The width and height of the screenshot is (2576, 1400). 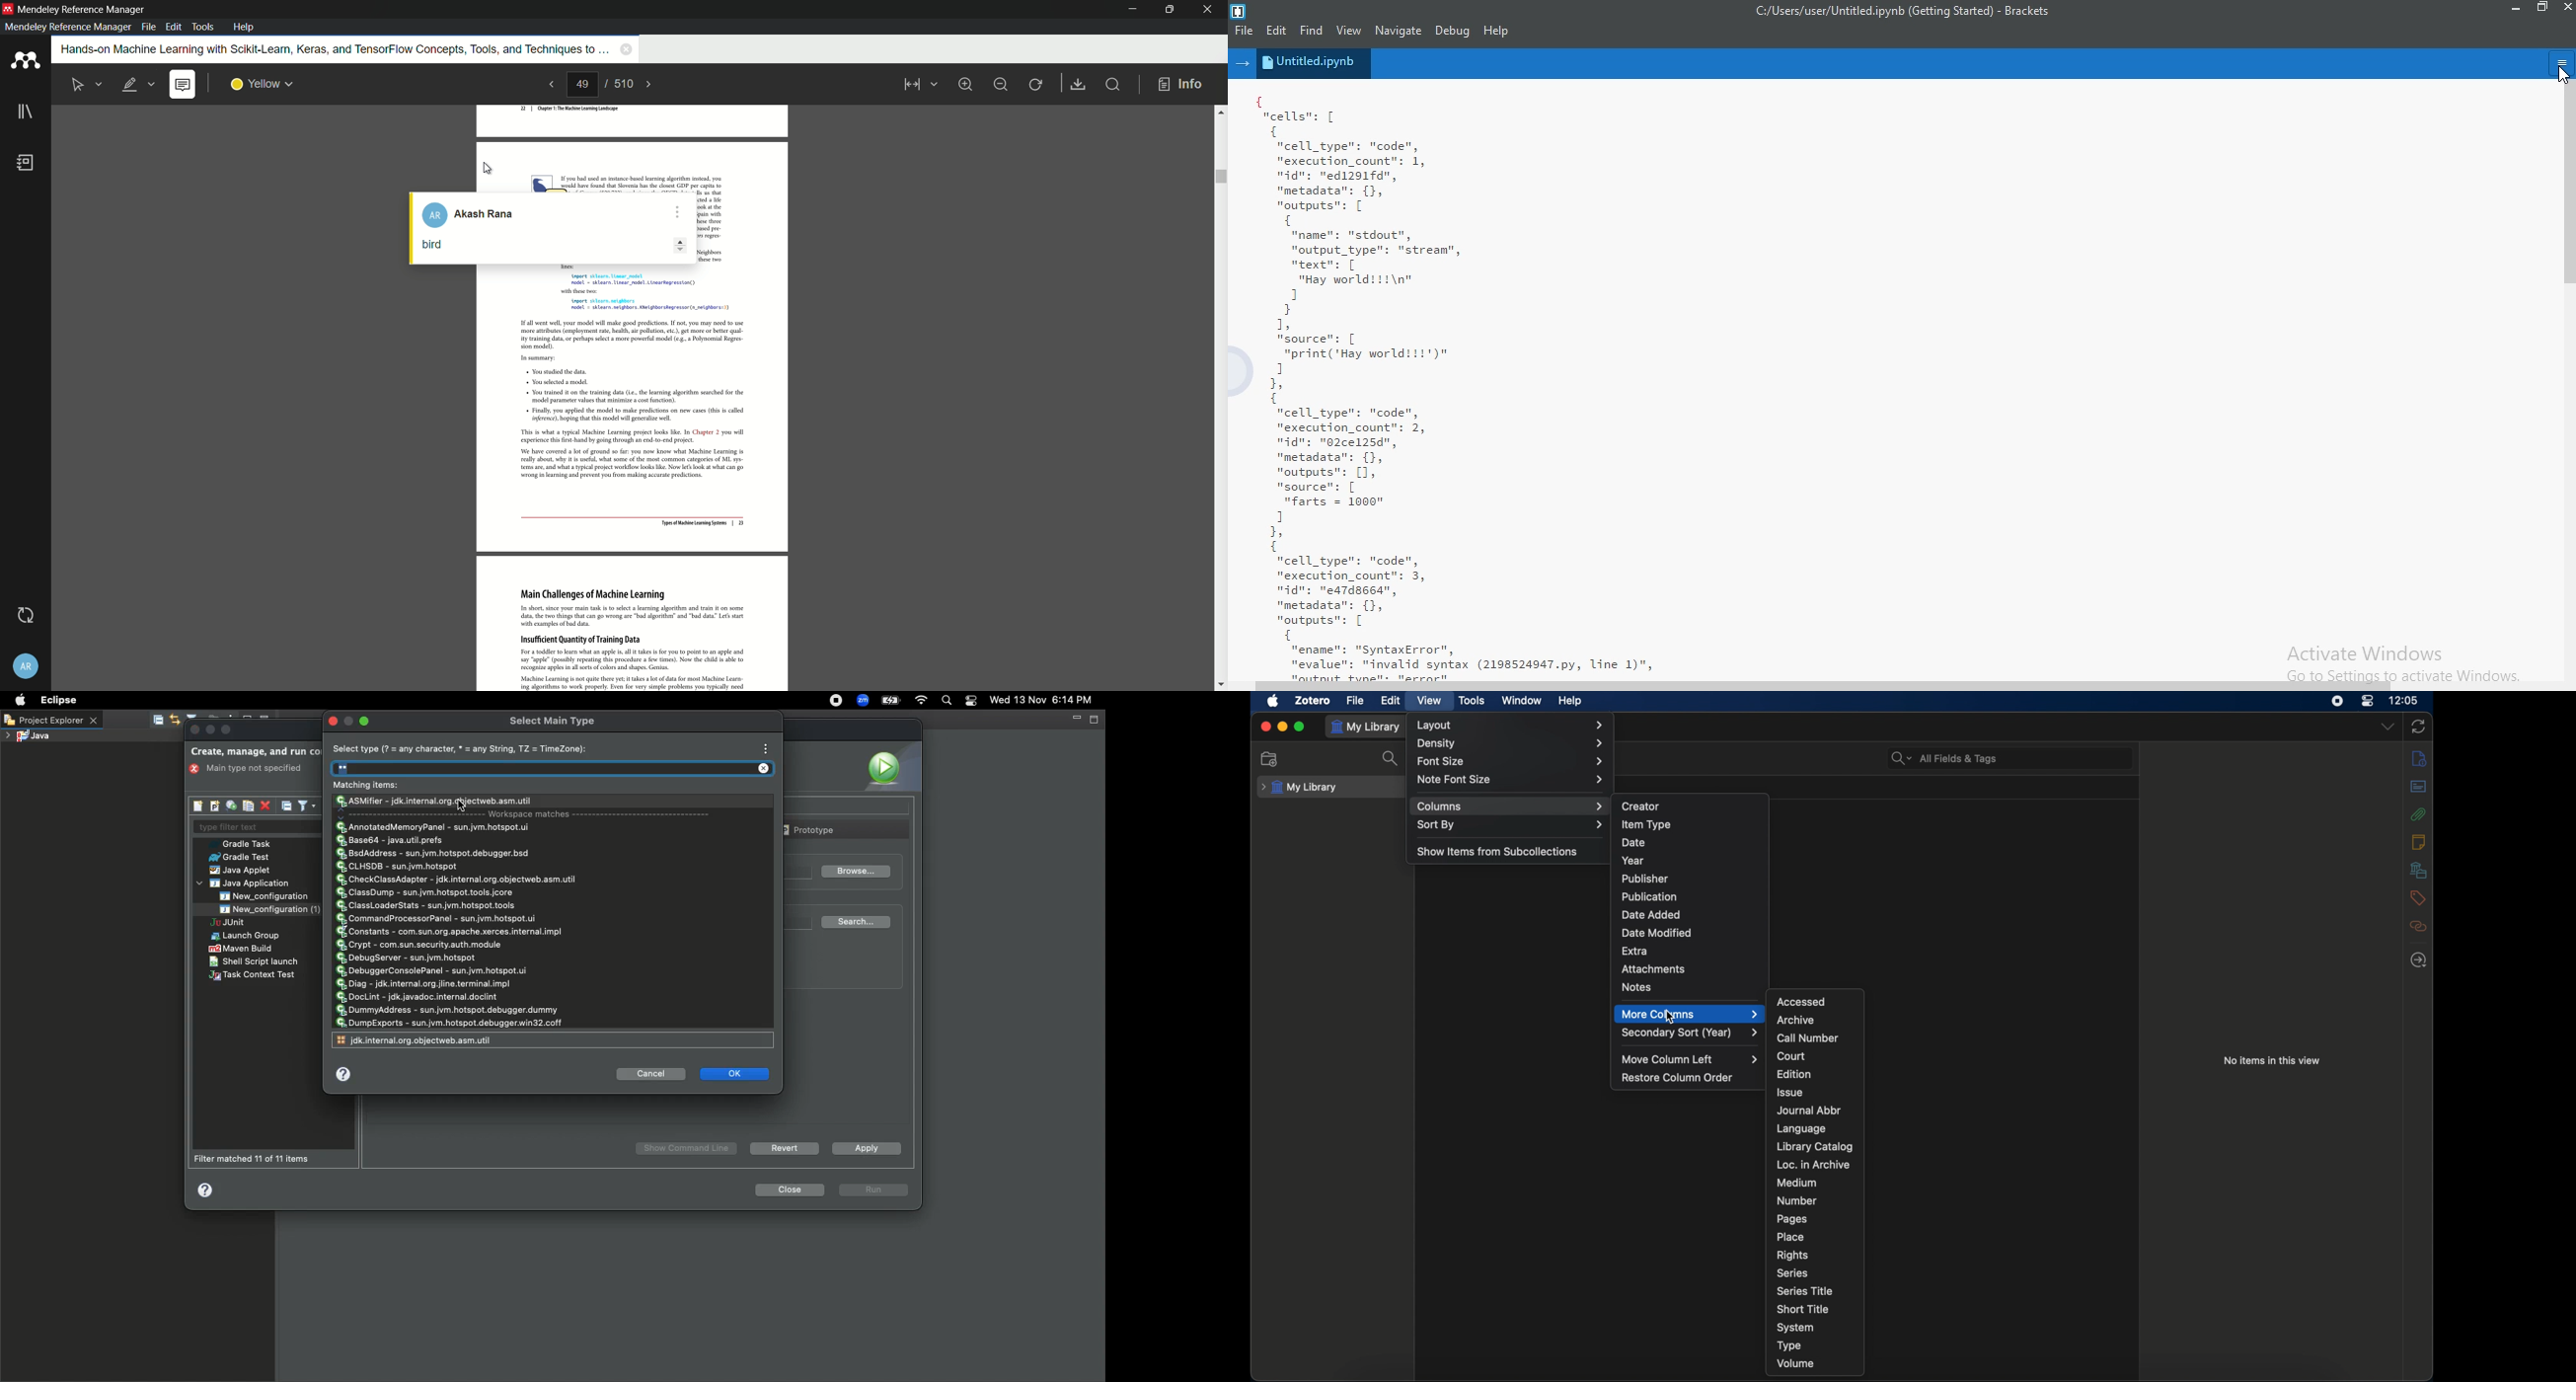 I want to click on window, so click(x=1521, y=699).